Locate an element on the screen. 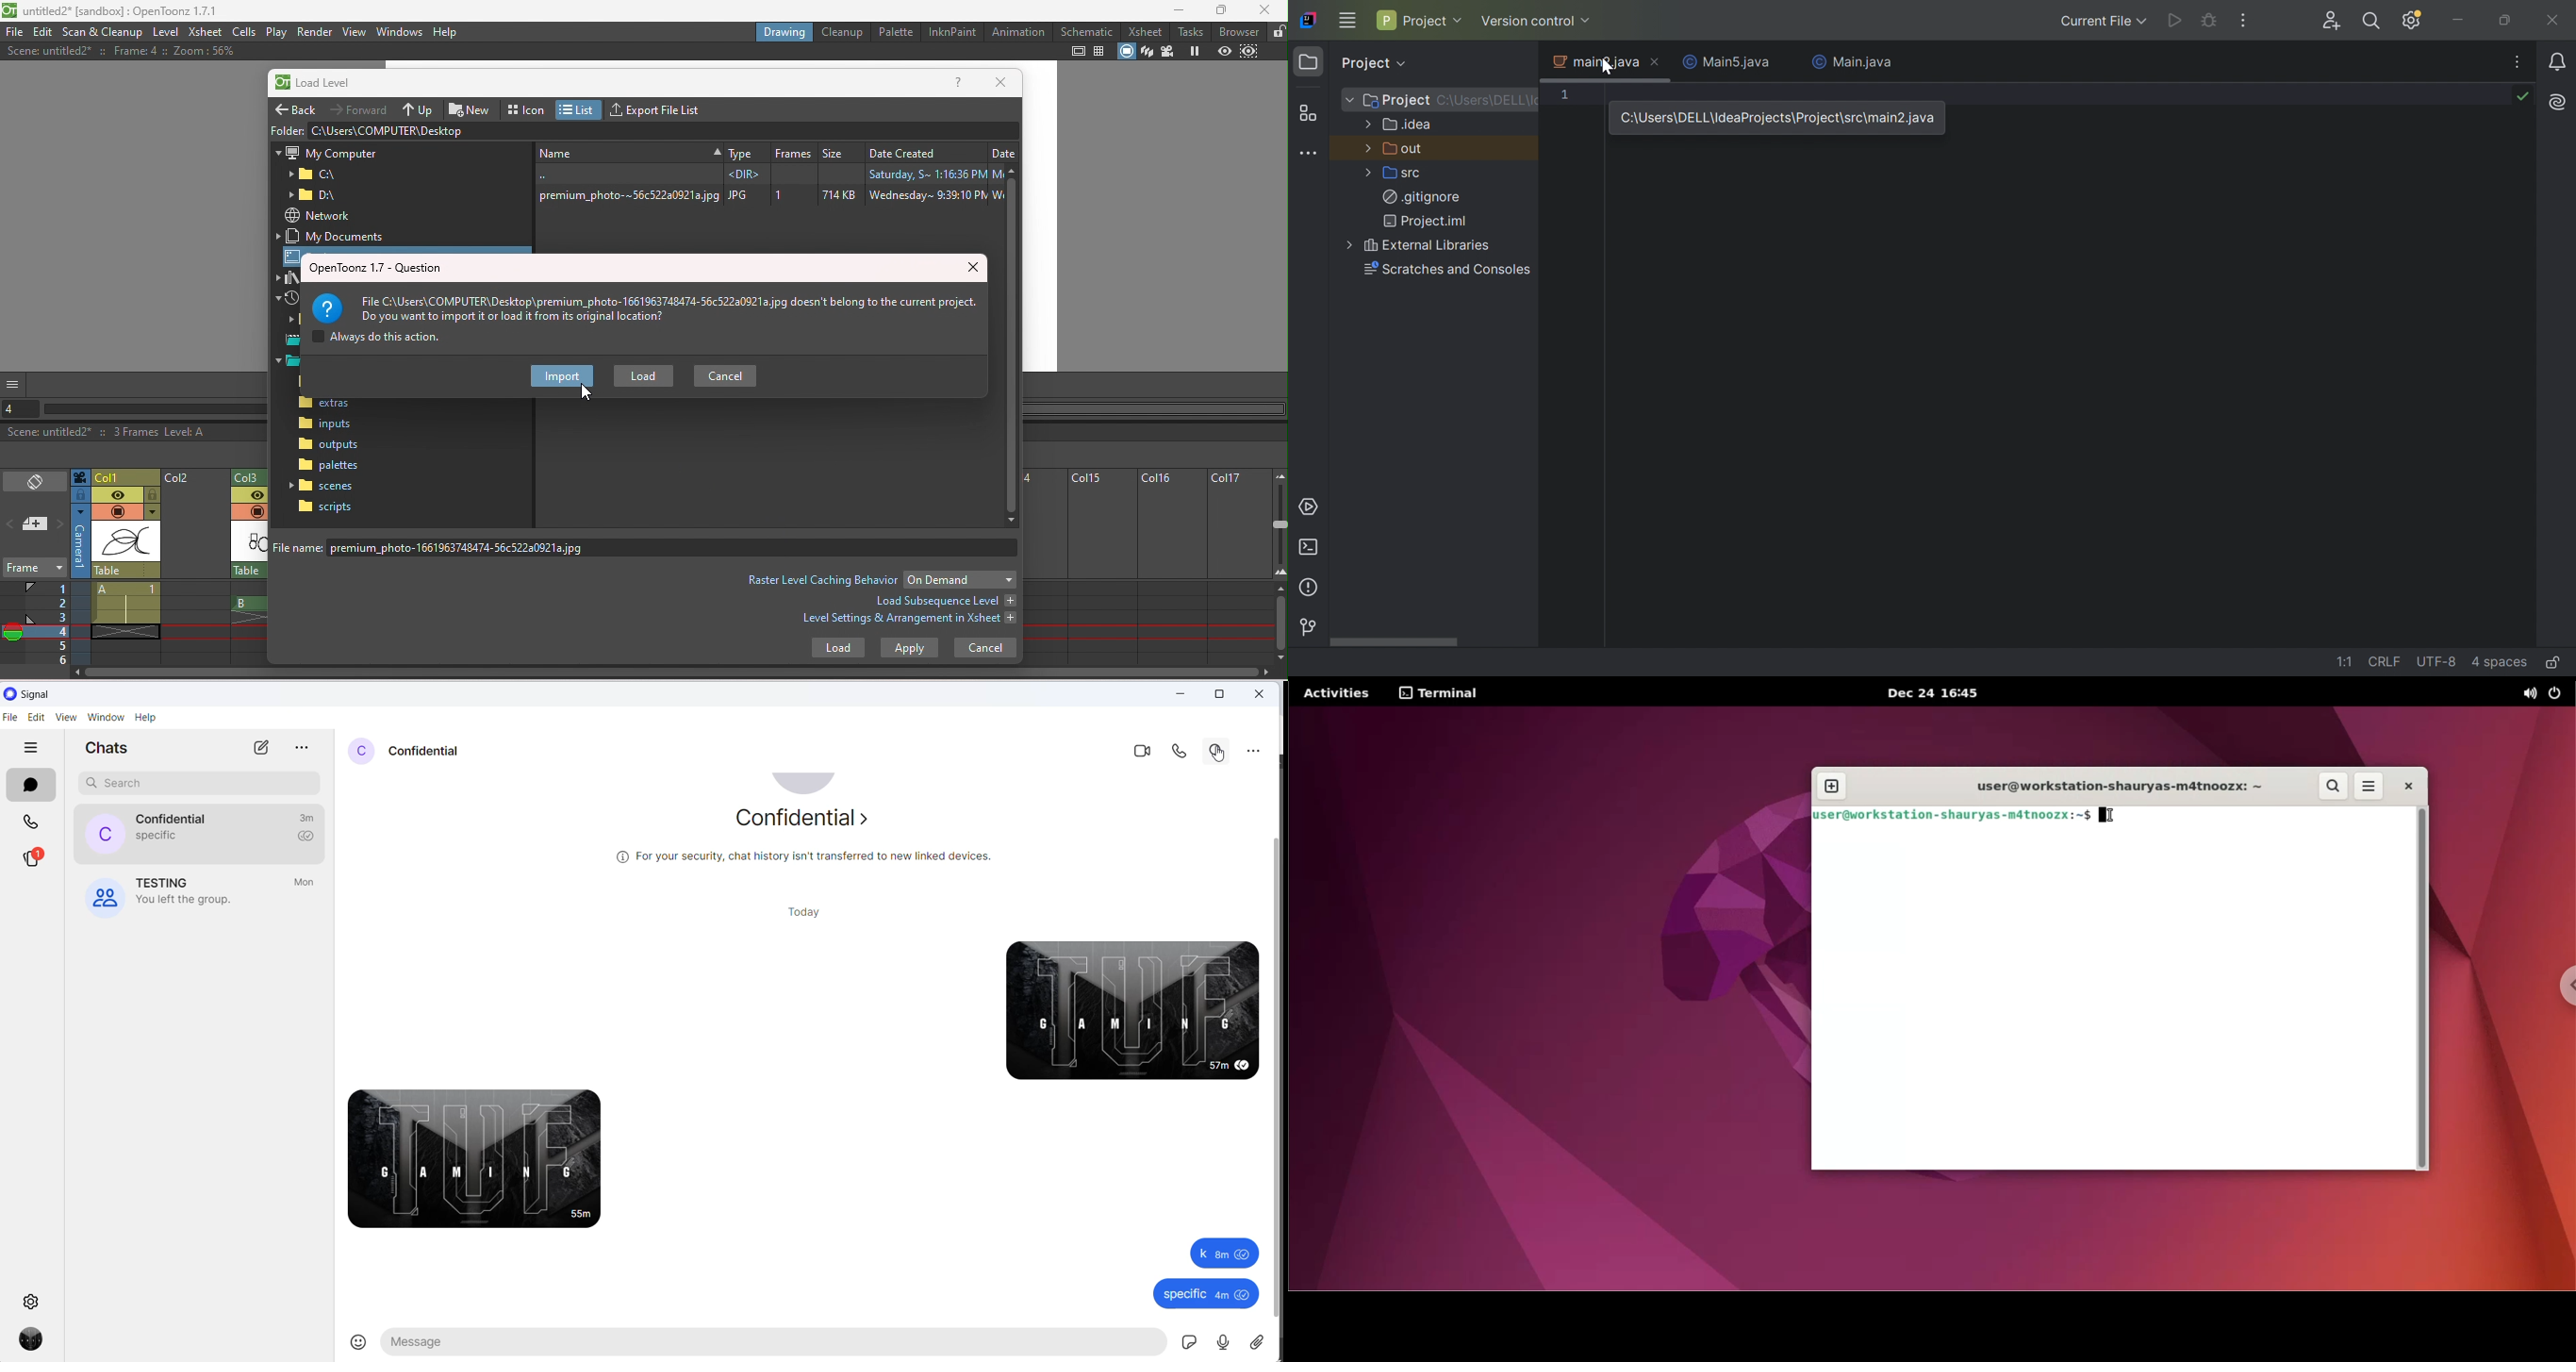  Folder is located at coordinates (313, 174).